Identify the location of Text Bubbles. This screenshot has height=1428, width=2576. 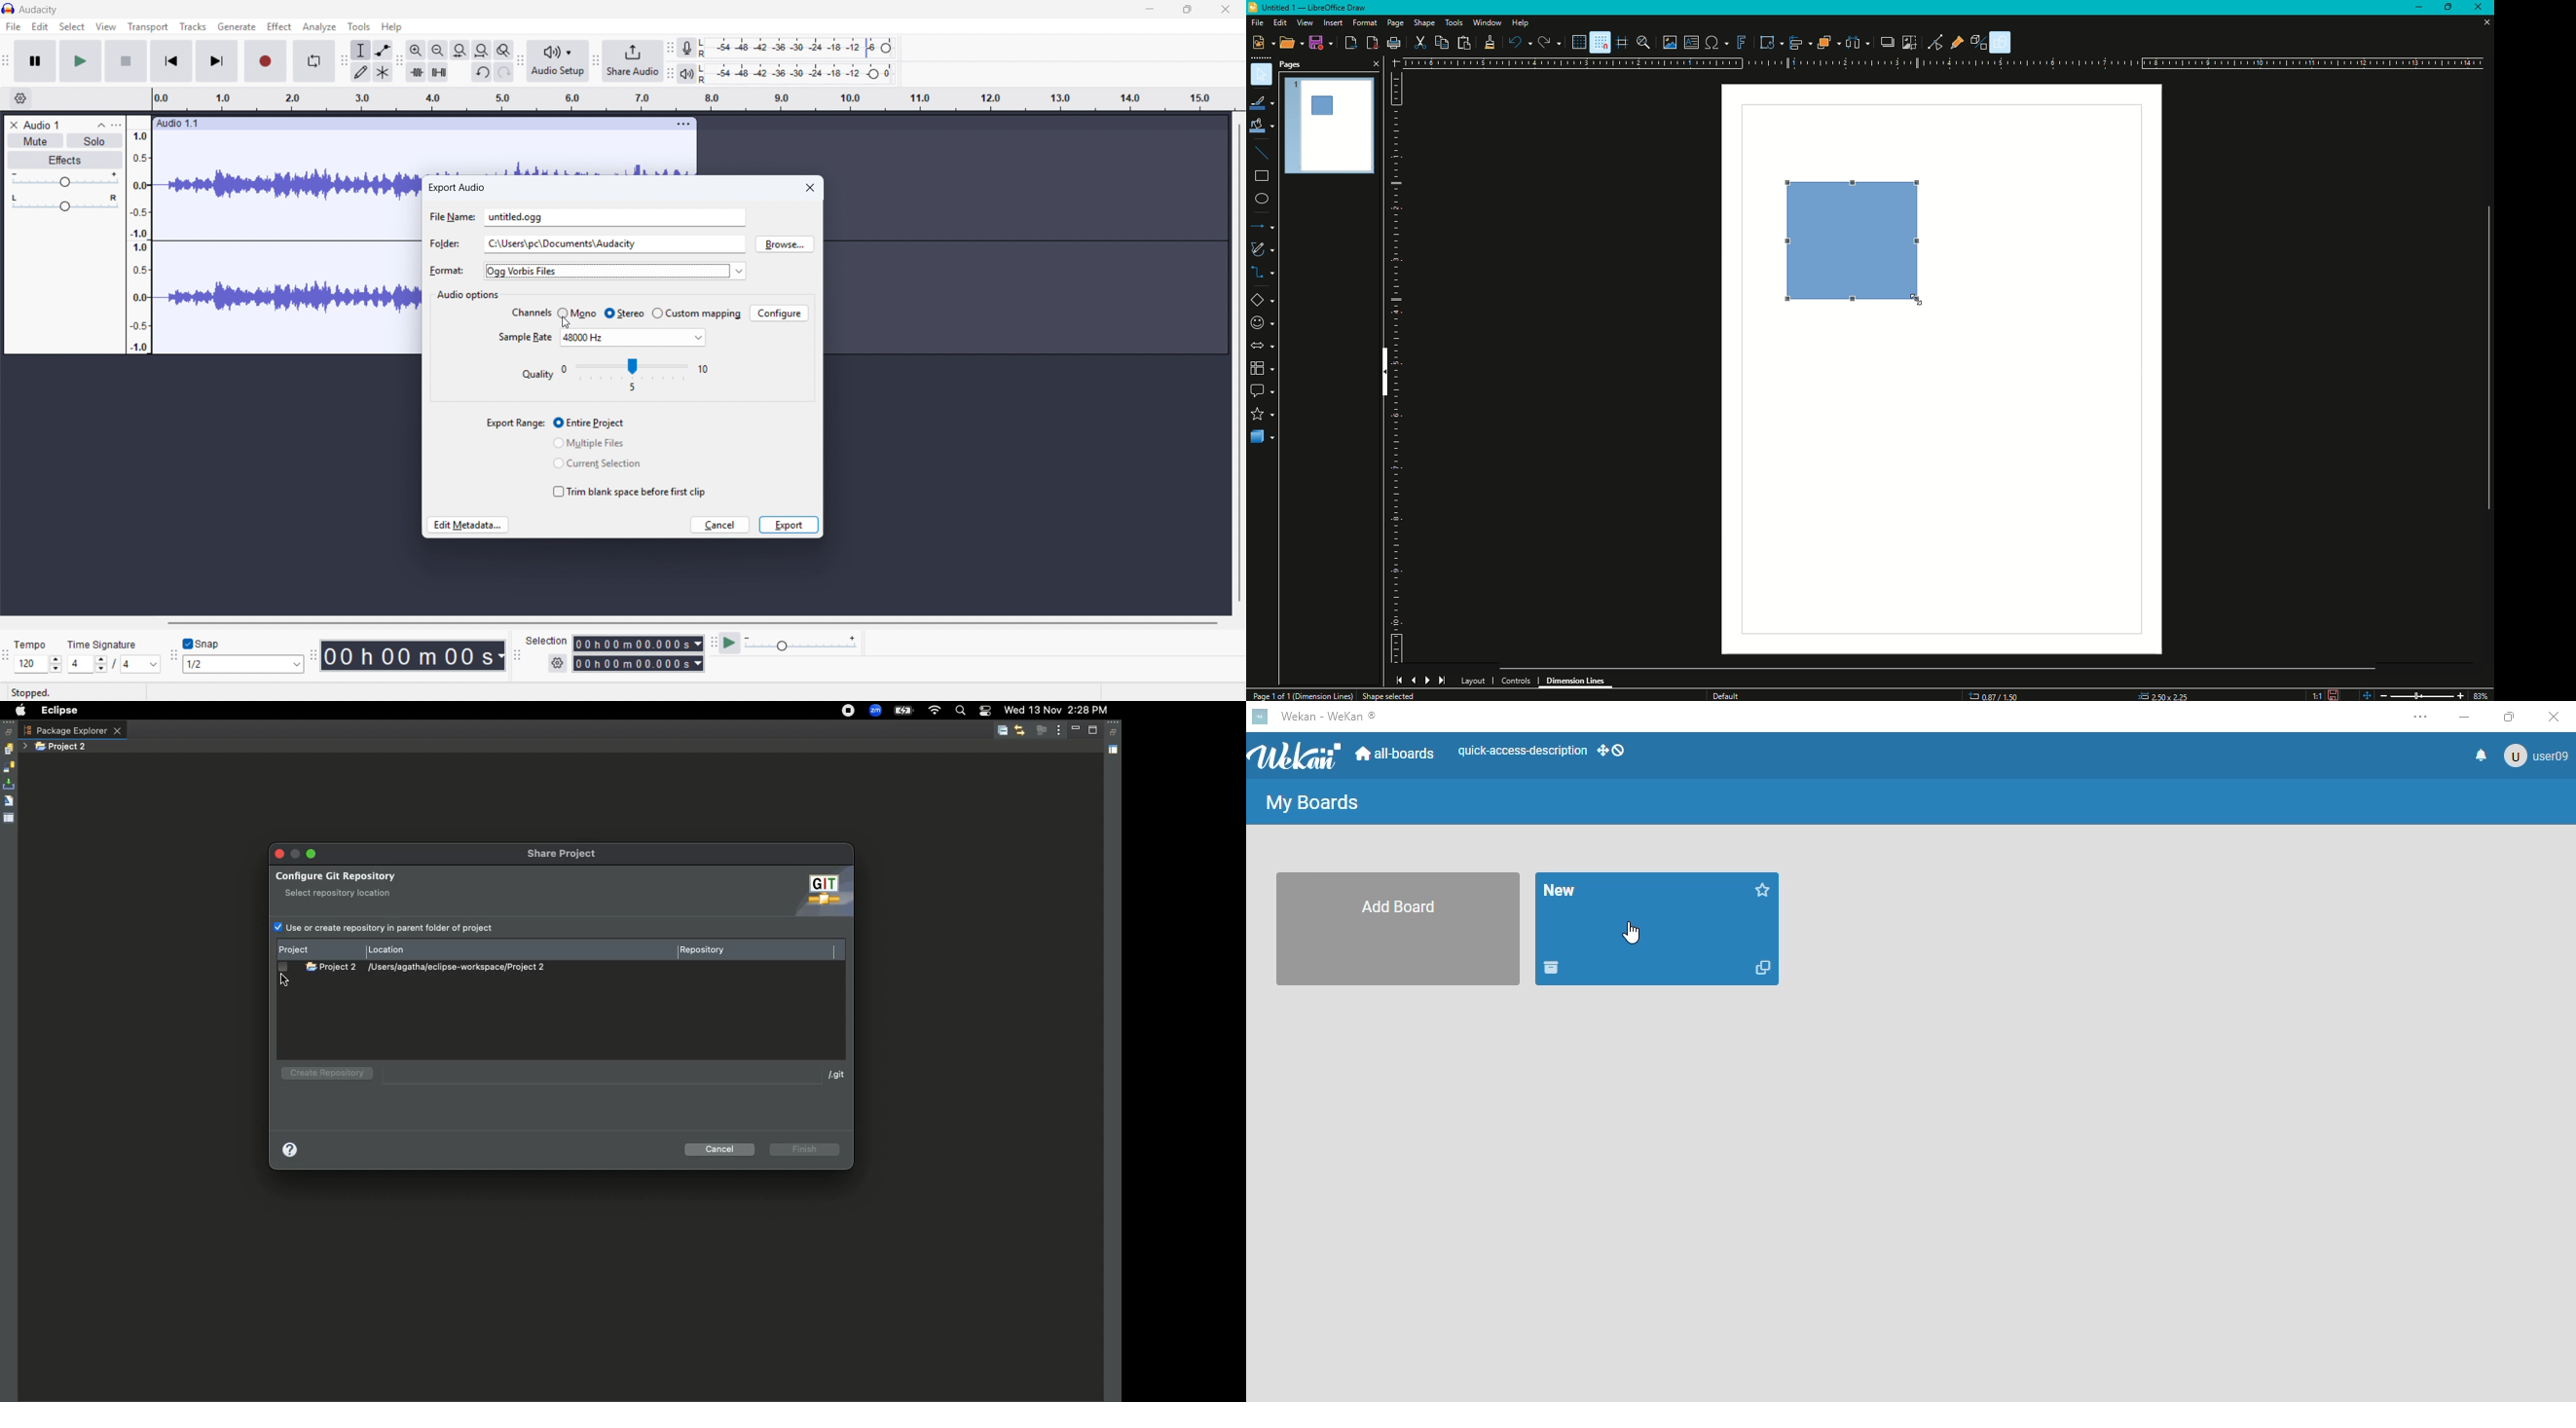
(1263, 392).